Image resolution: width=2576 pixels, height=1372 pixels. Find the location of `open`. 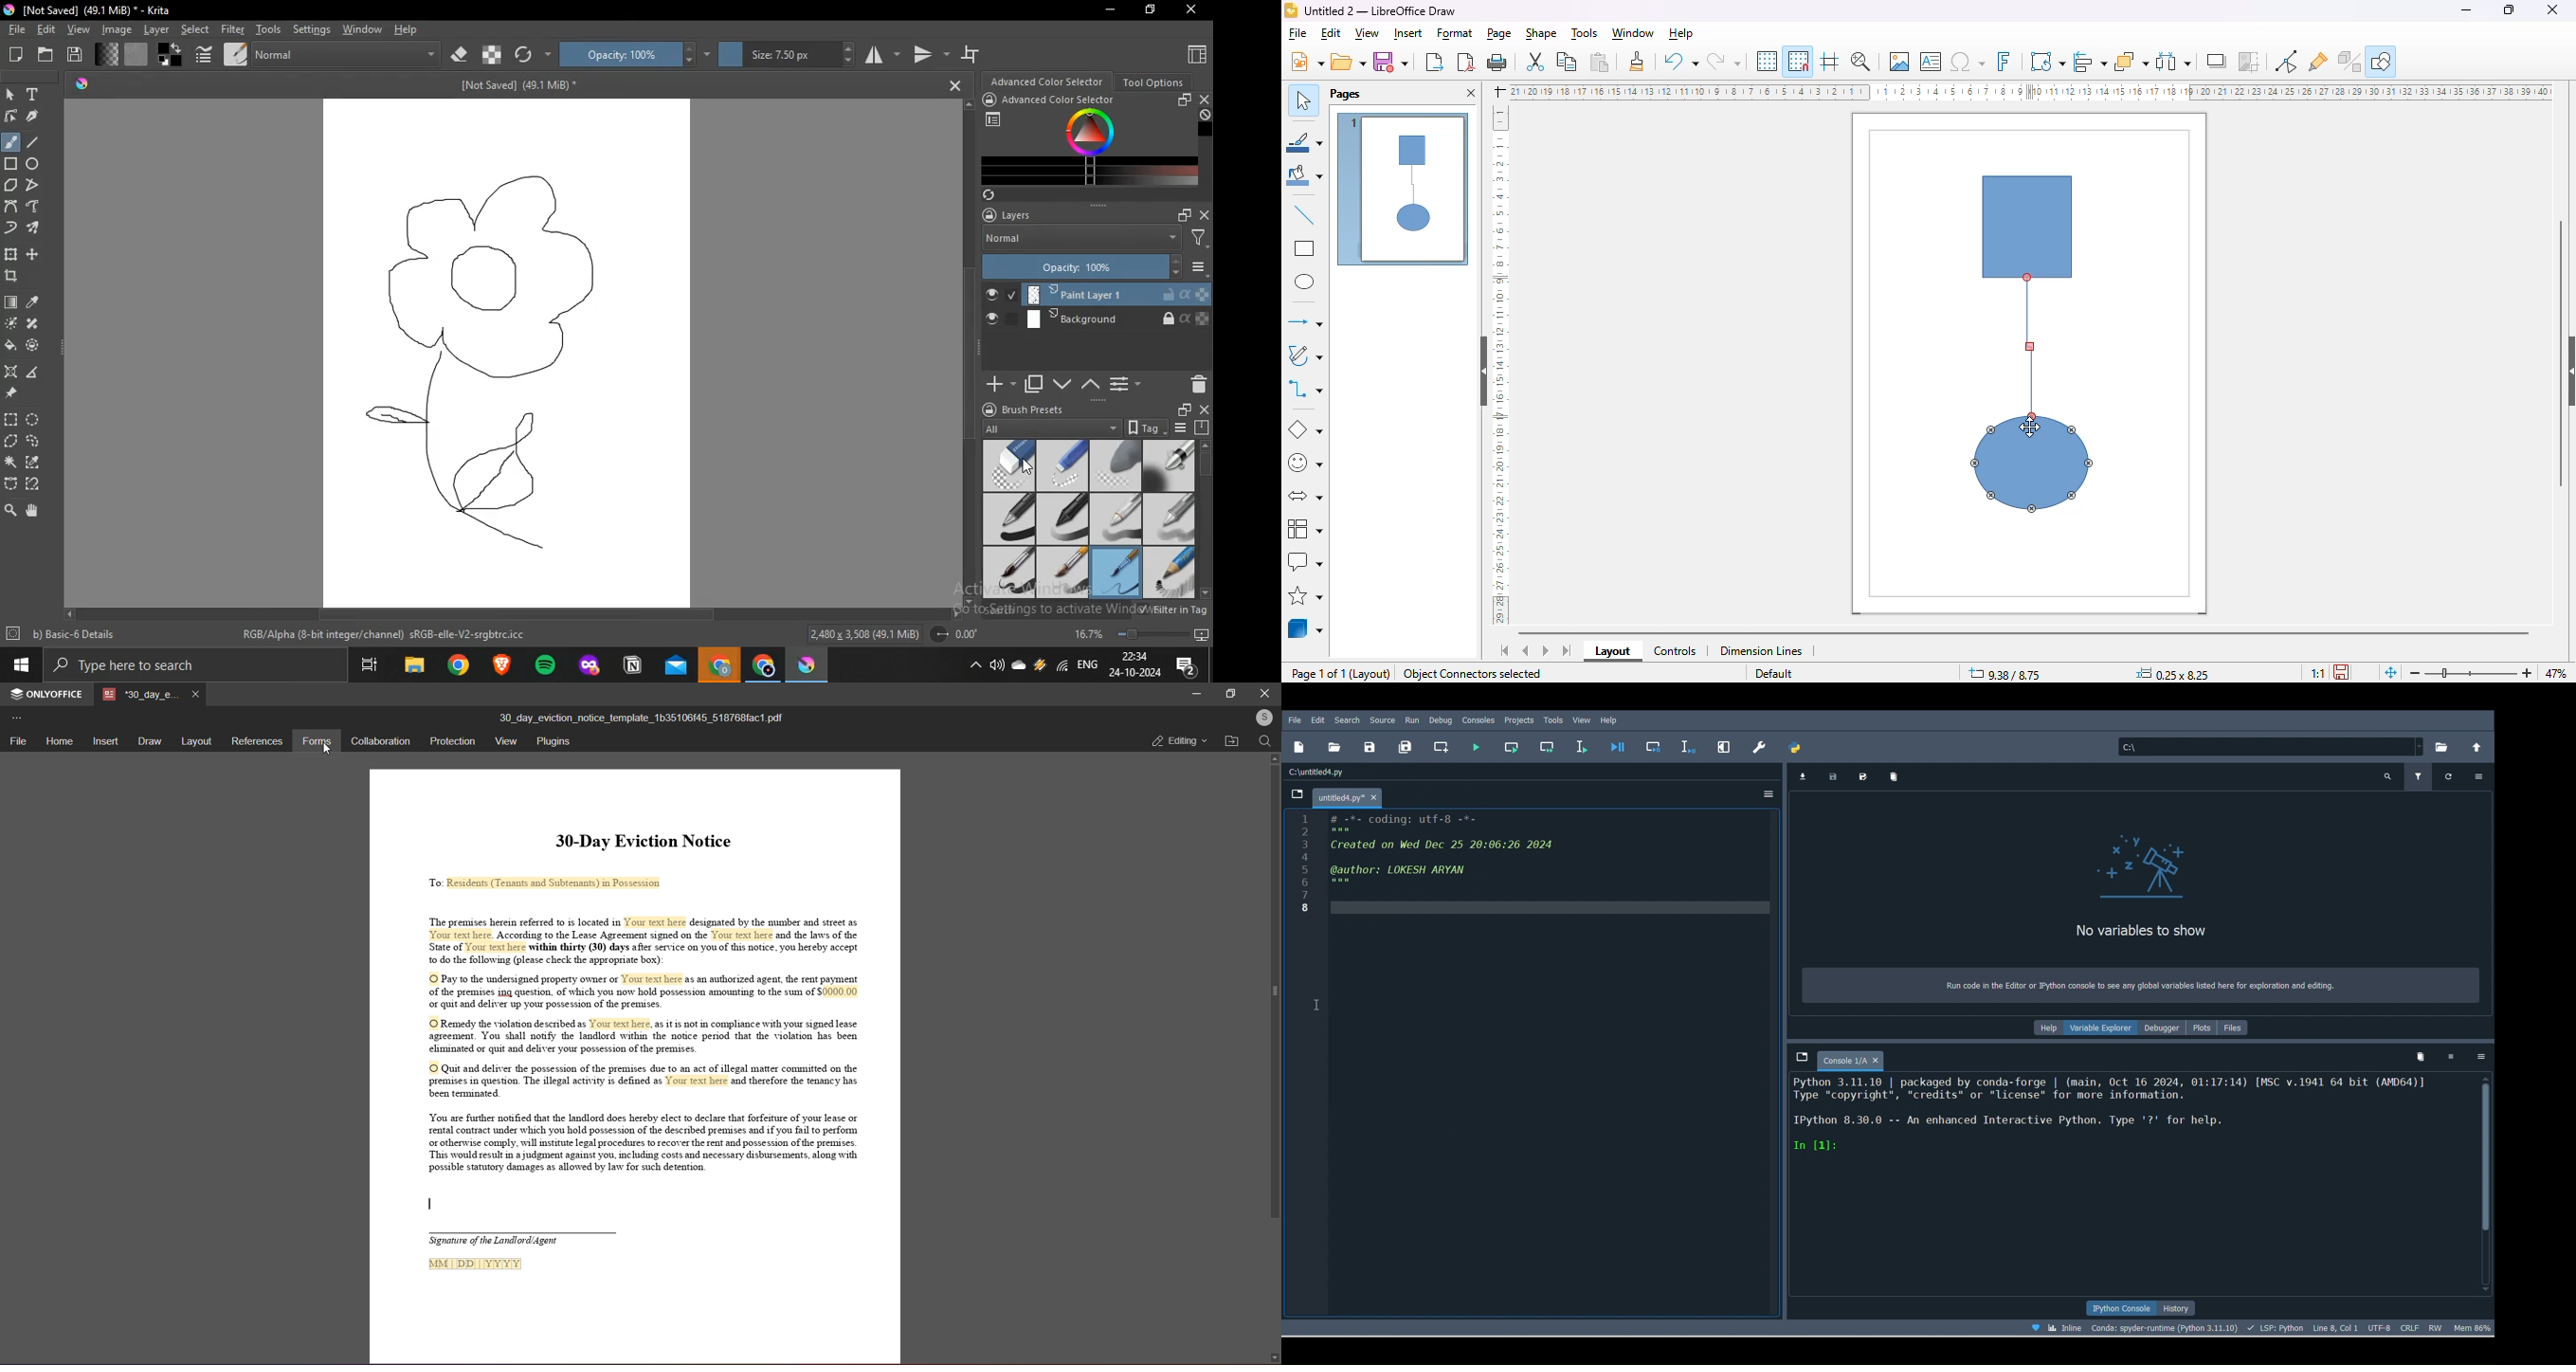

open is located at coordinates (1349, 61).